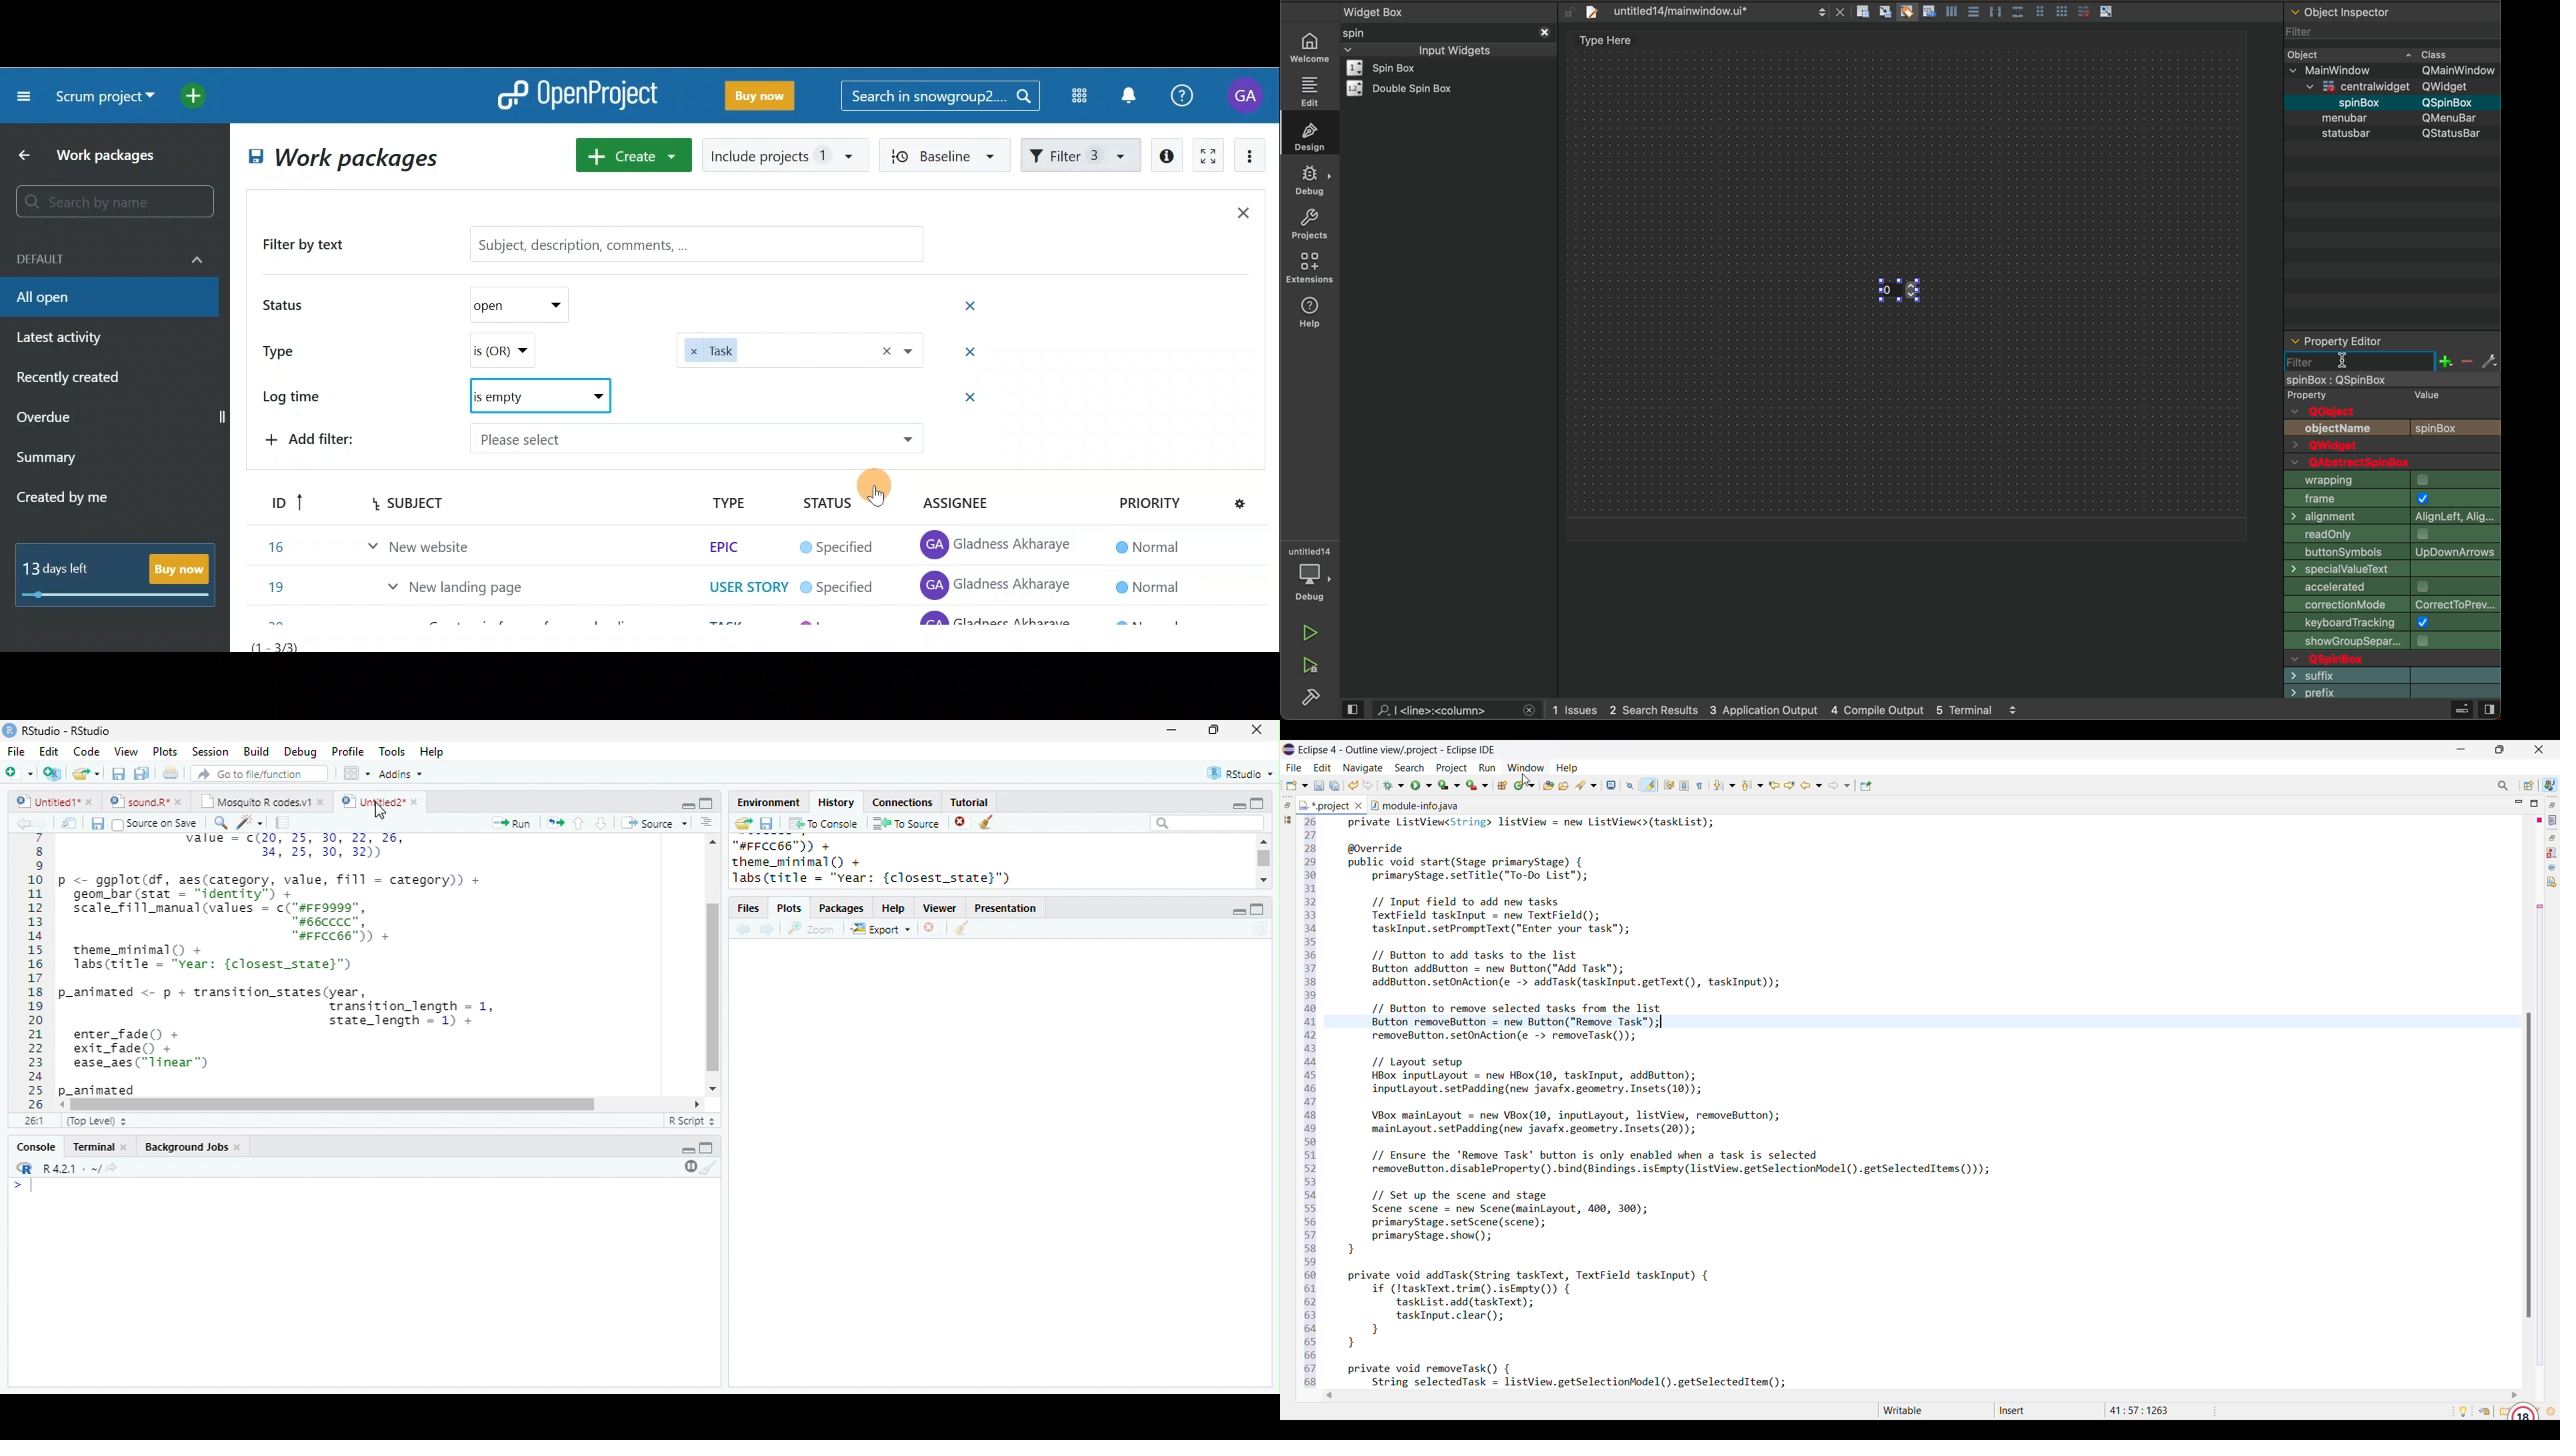 This screenshot has width=2576, height=1456. What do you see at coordinates (1005, 908) in the screenshot?
I see `Presentation` at bounding box center [1005, 908].